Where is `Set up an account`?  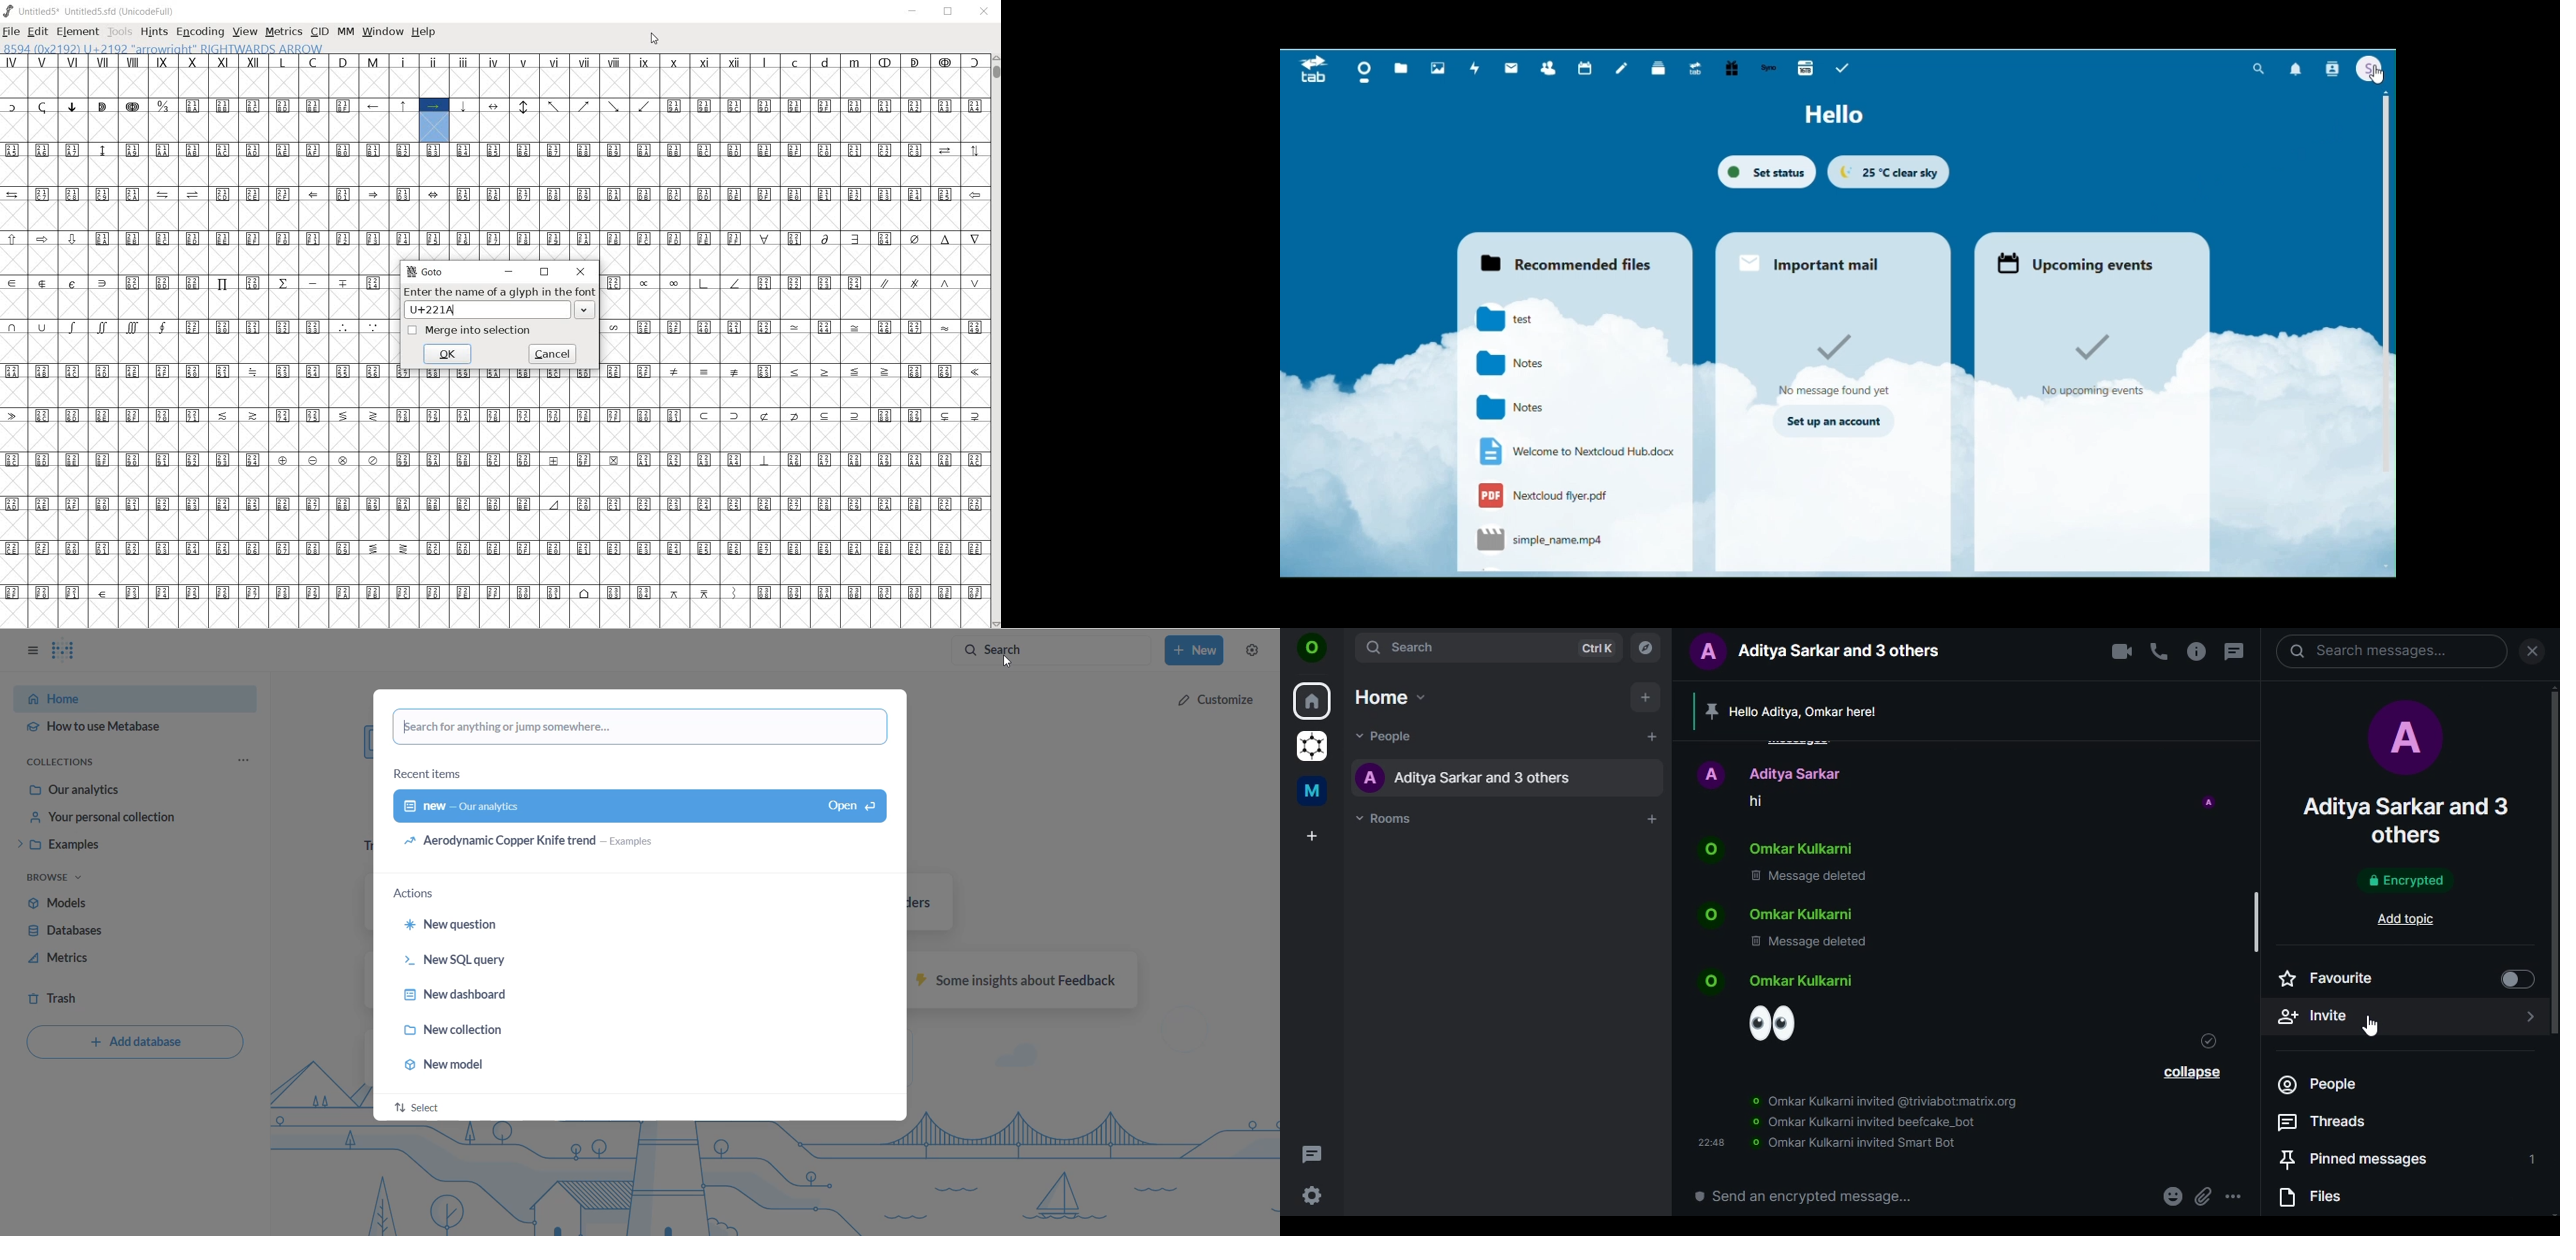
Set up an account is located at coordinates (1833, 422).